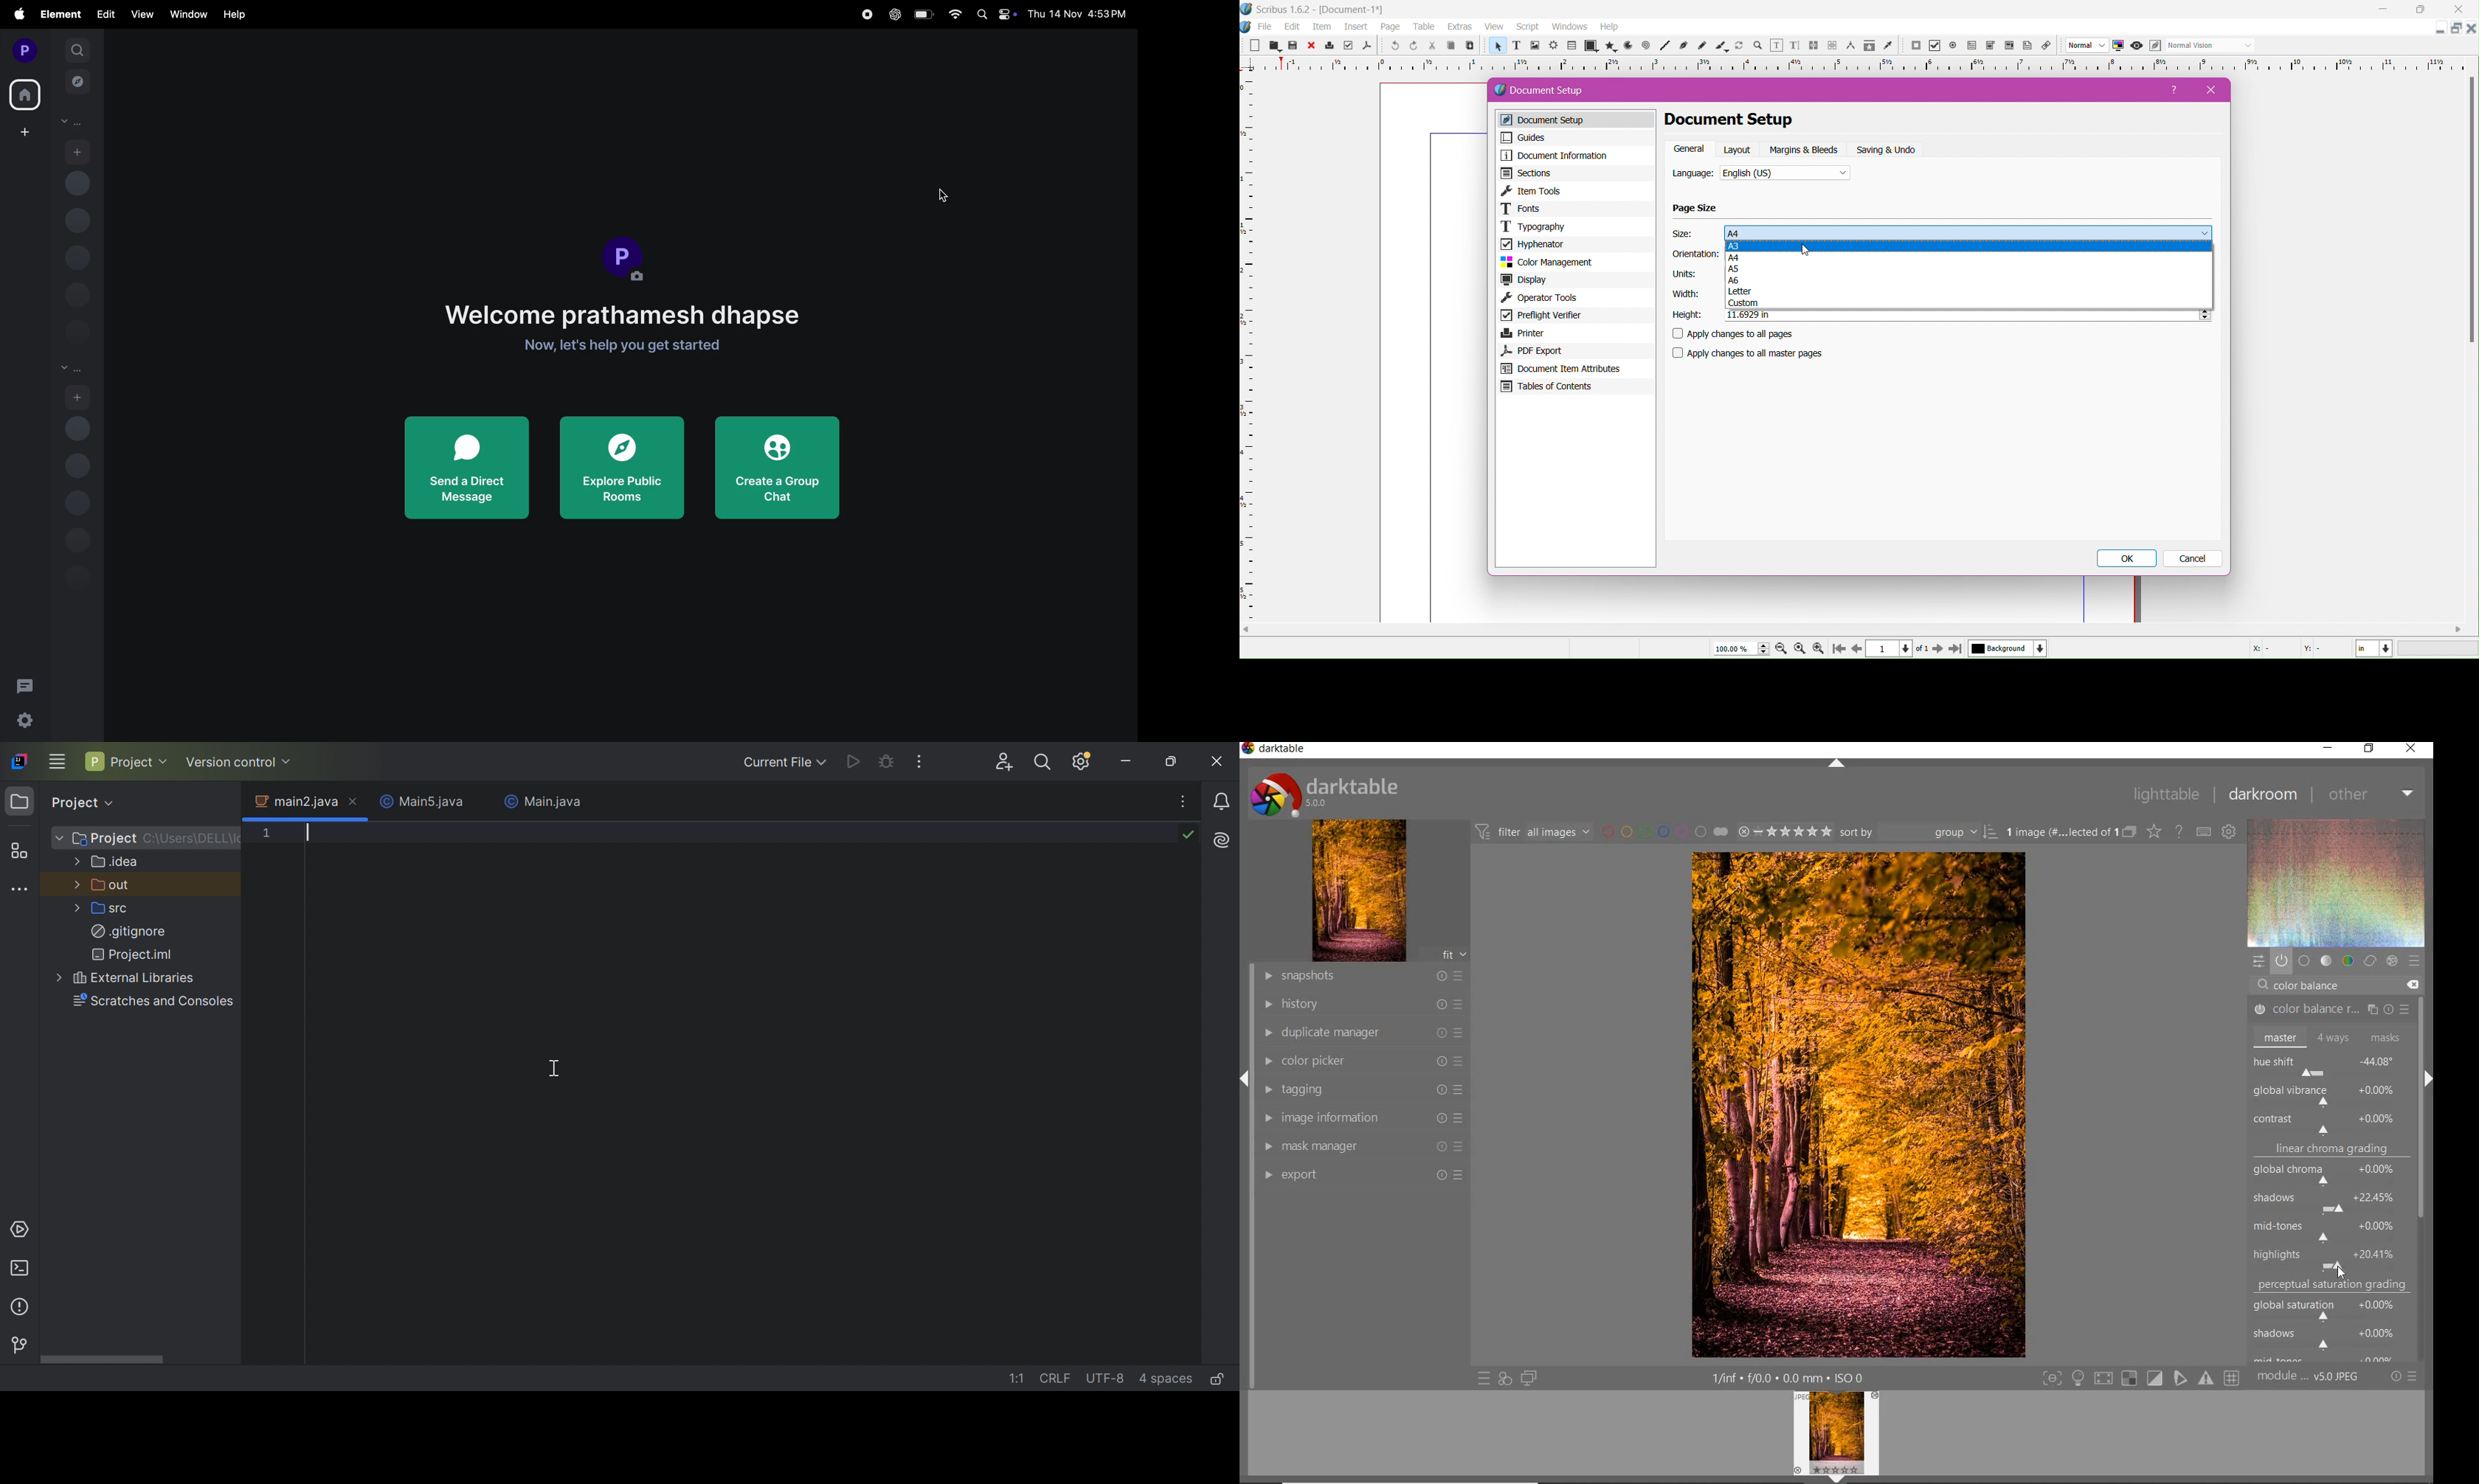 This screenshot has width=2492, height=1484. I want to click on Letter, so click(1970, 292).